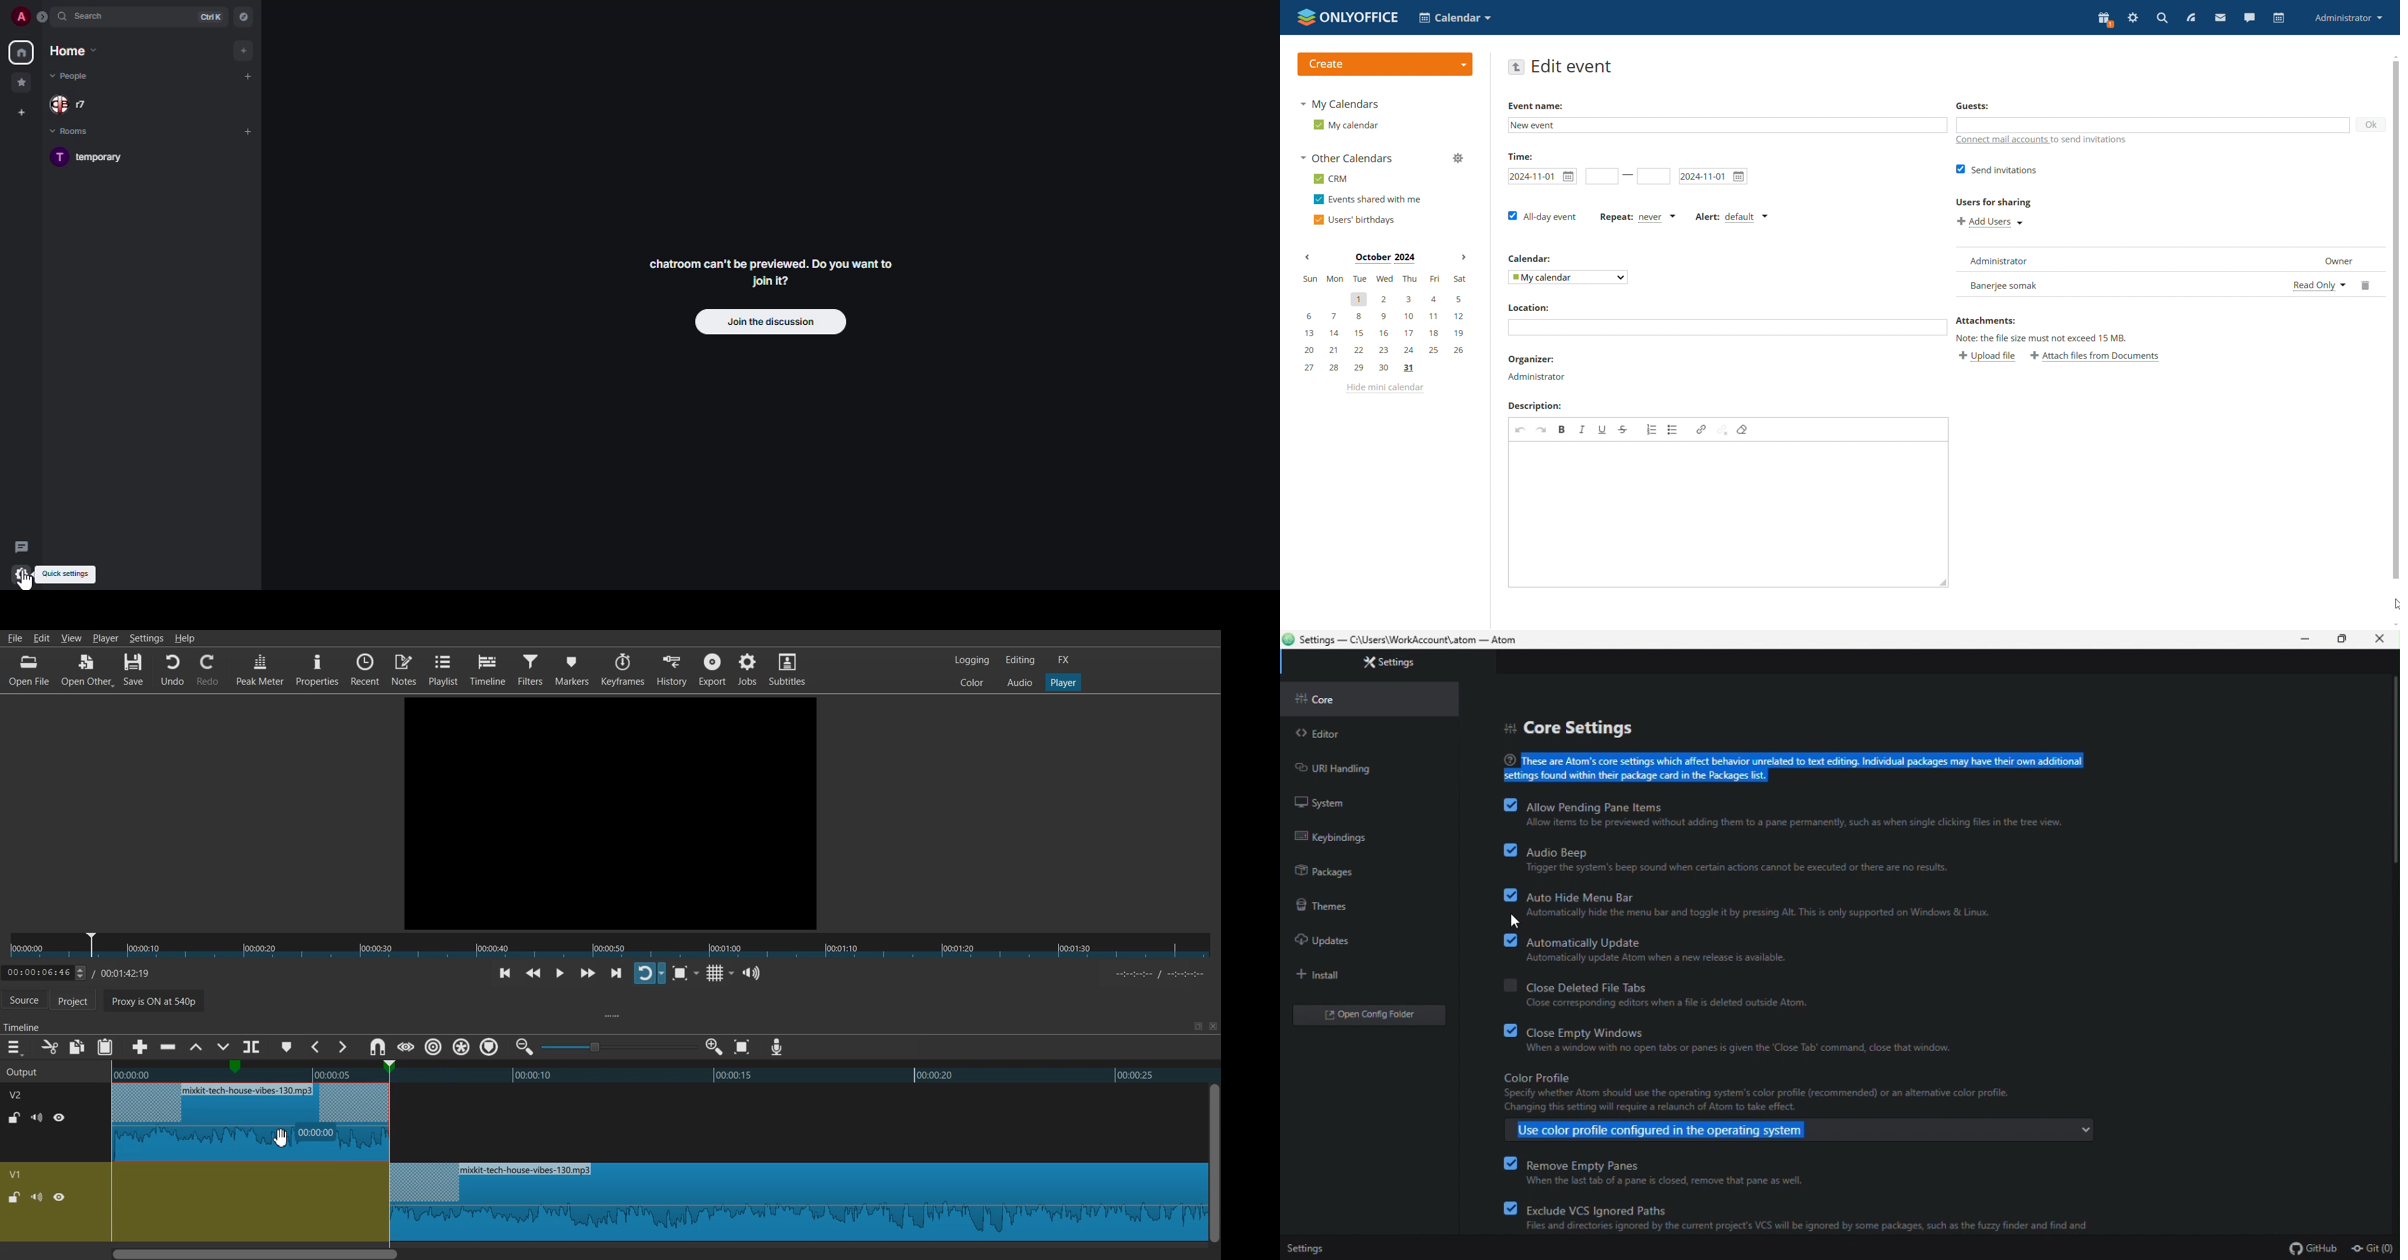 This screenshot has width=2408, height=1260. What do you see at coordinates (534, 974) in the screenshot?
I see `Play quickly backwards` at bounding box center [534, 974].